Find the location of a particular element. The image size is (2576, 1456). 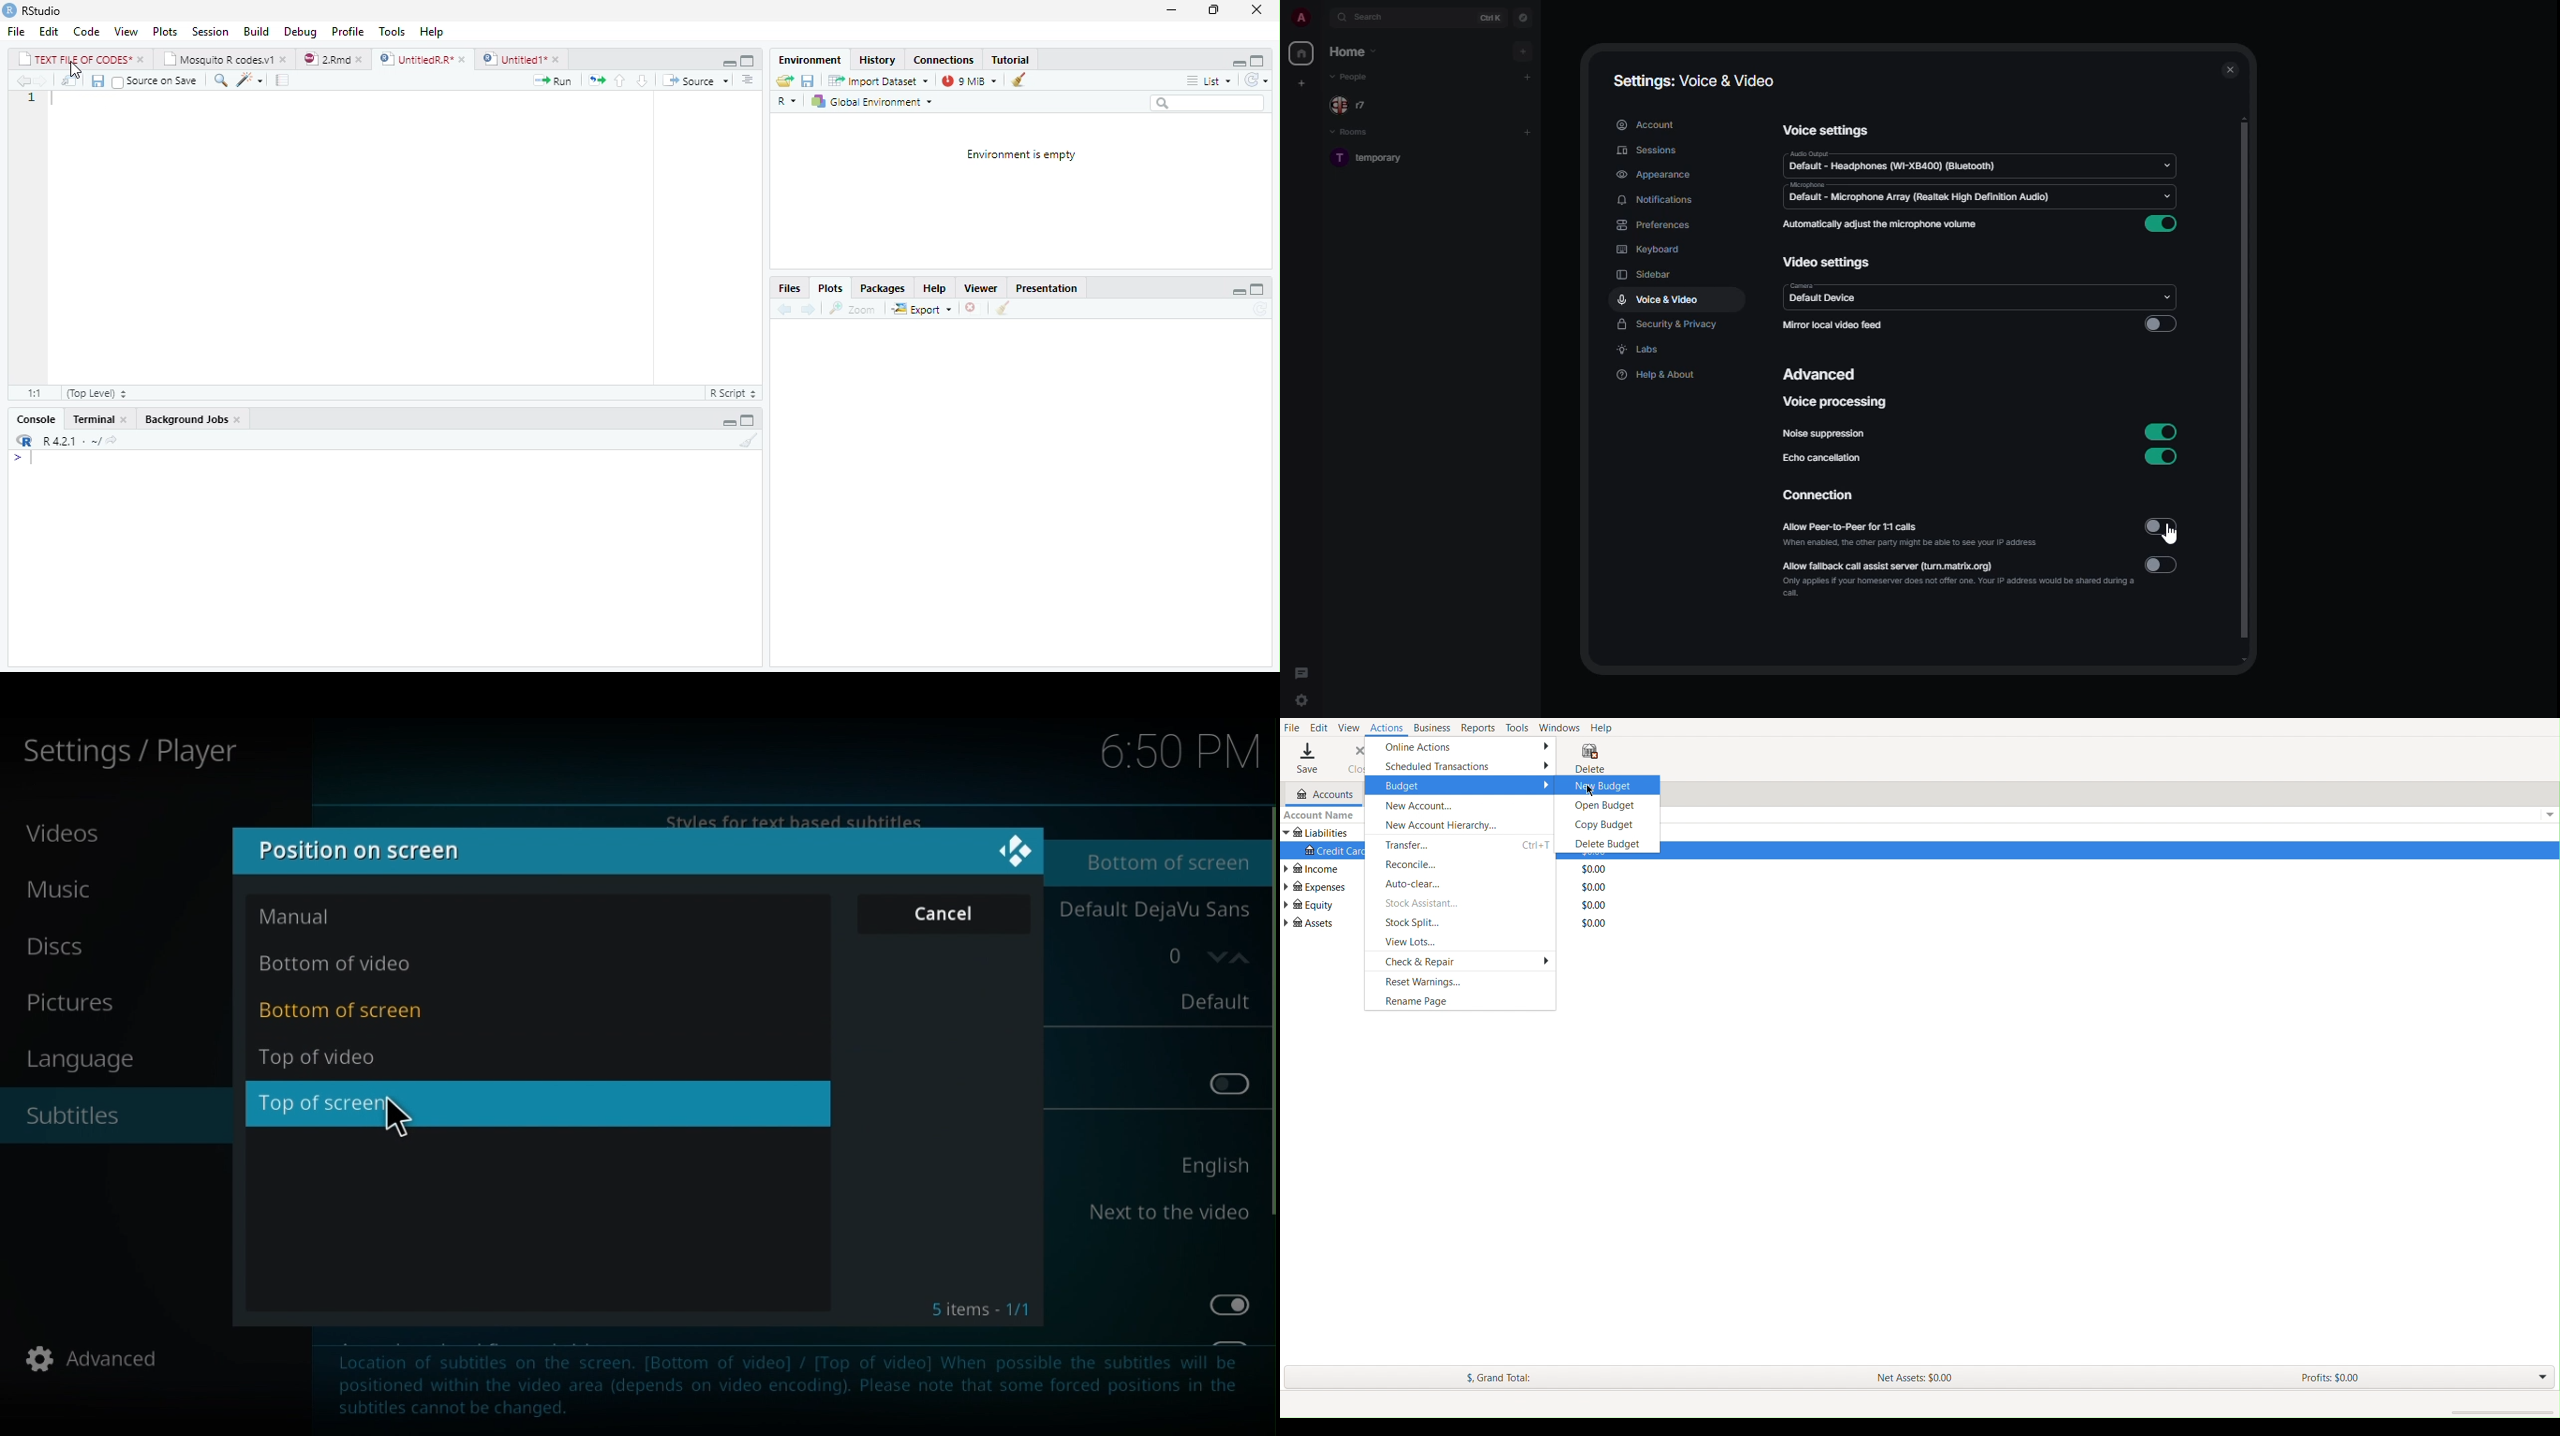

 Global Environment + is located at coordinates (878, 102).